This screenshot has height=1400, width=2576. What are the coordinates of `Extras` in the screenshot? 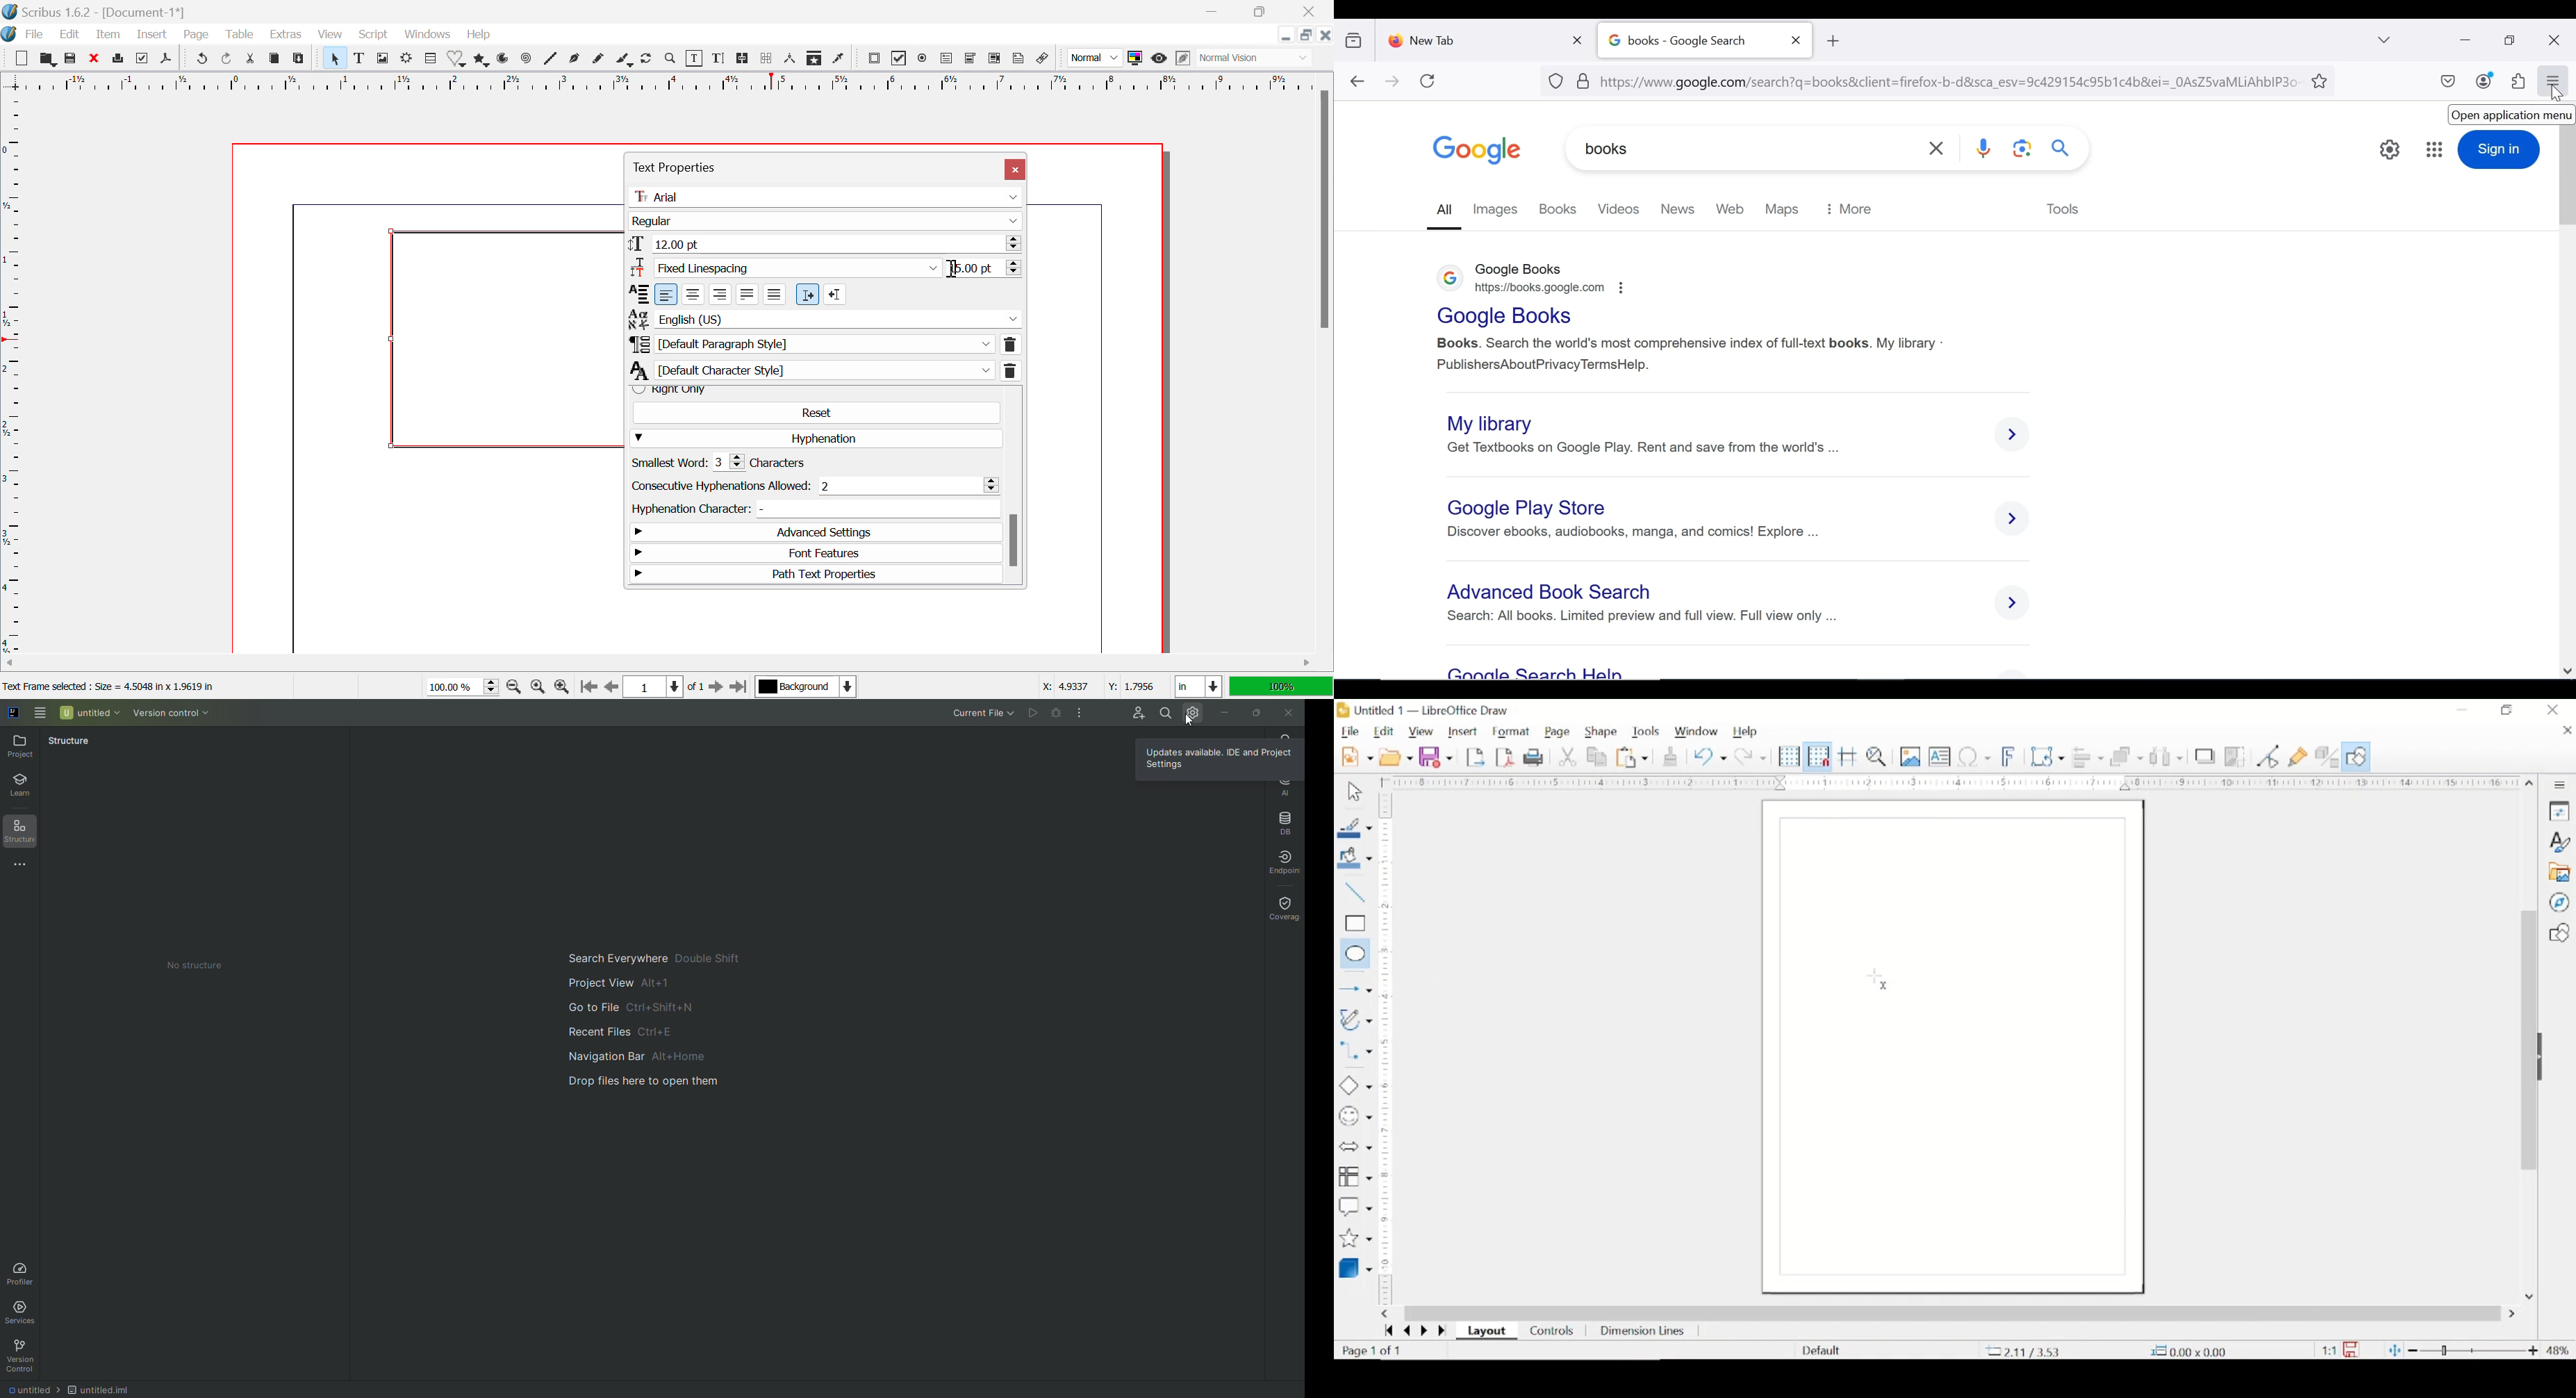 It's located at (285, 35).